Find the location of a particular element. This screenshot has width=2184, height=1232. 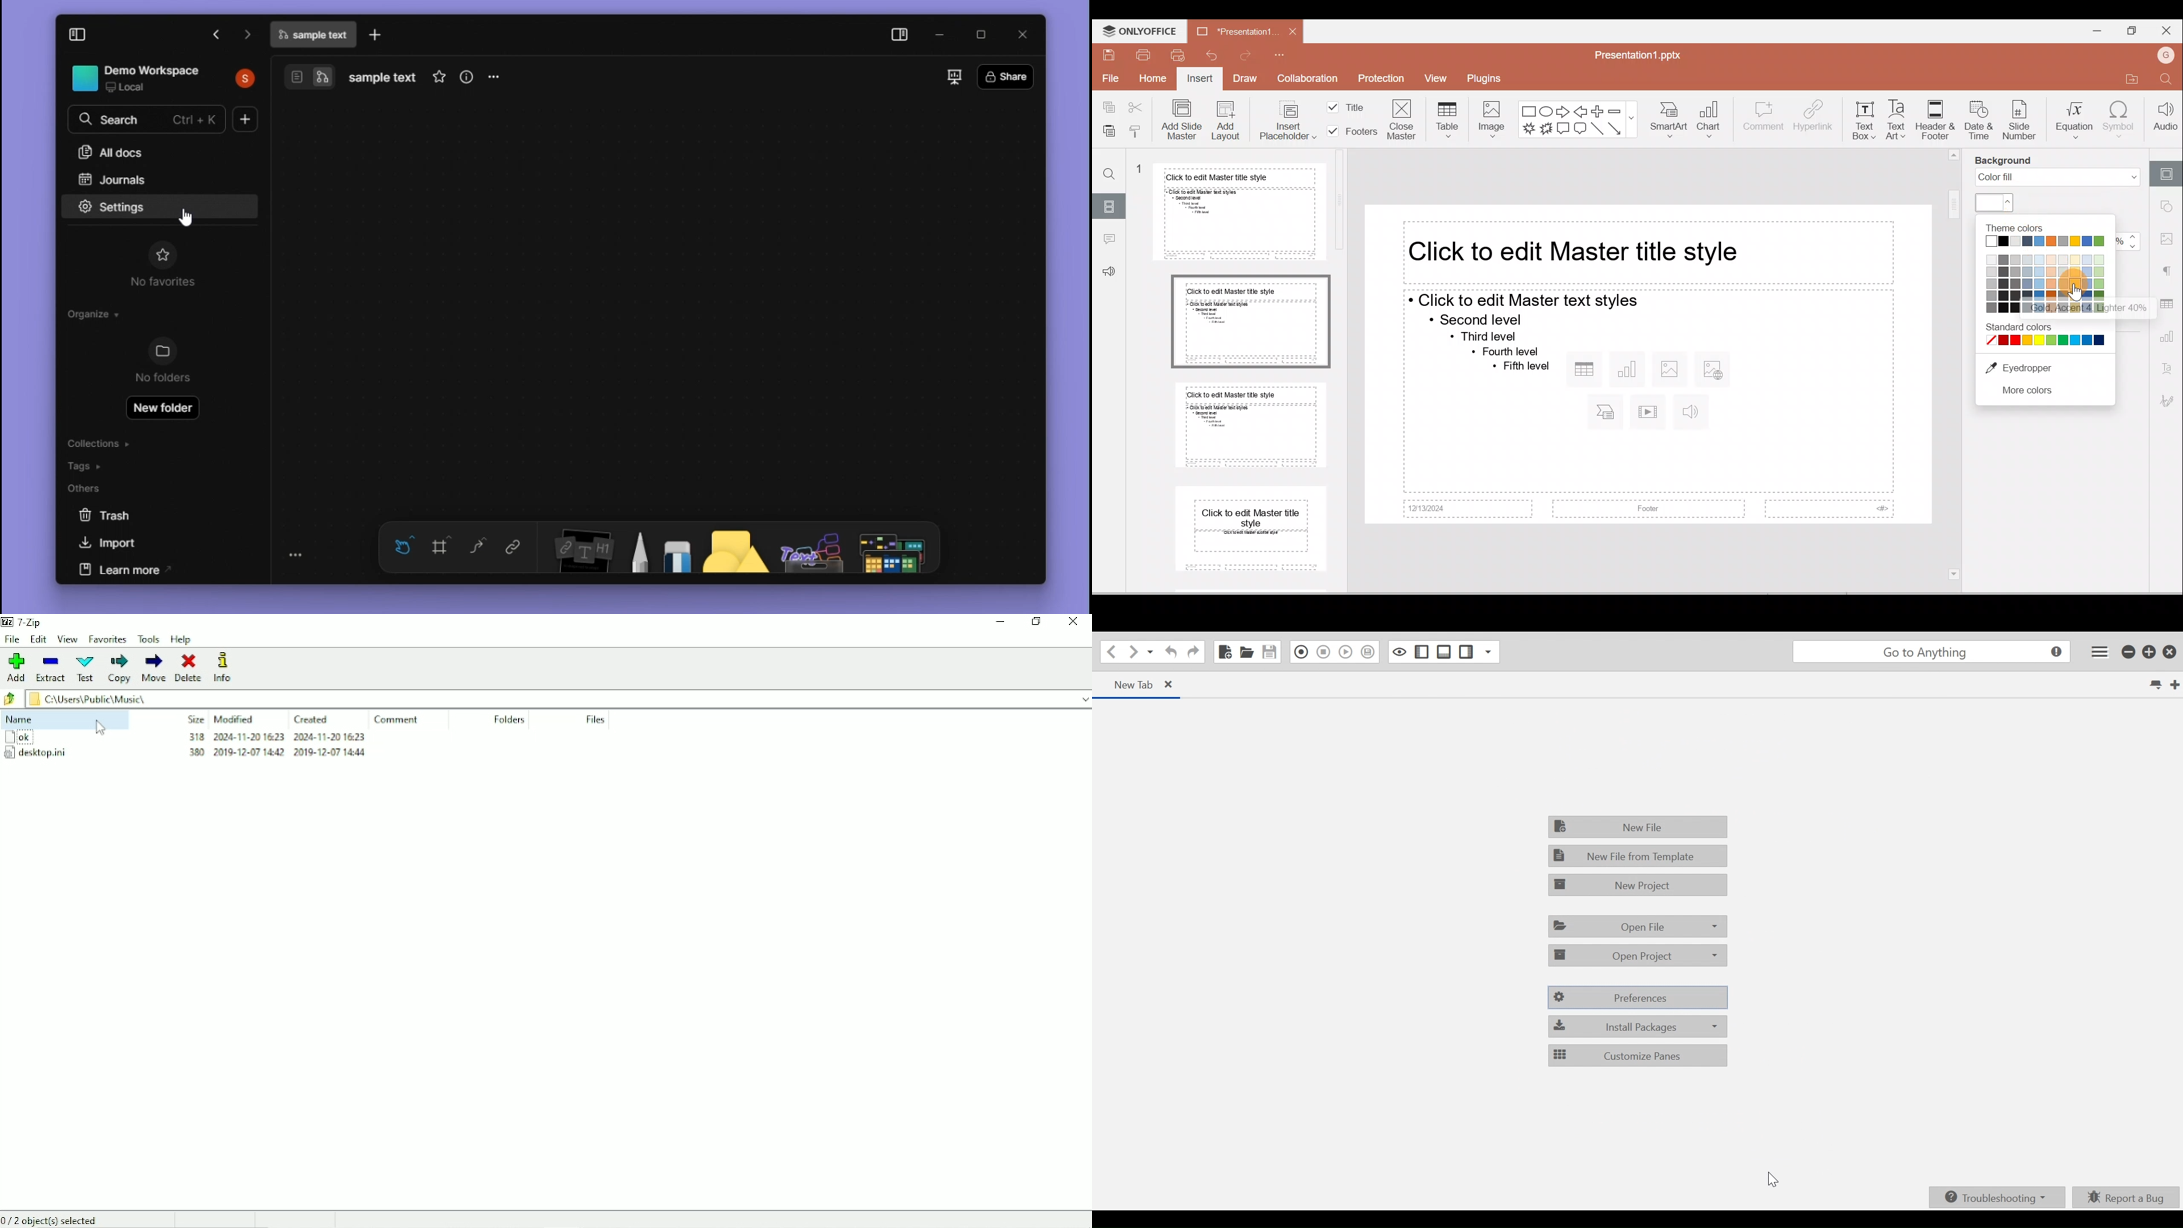

Comment is located at coordinates (401, 720).